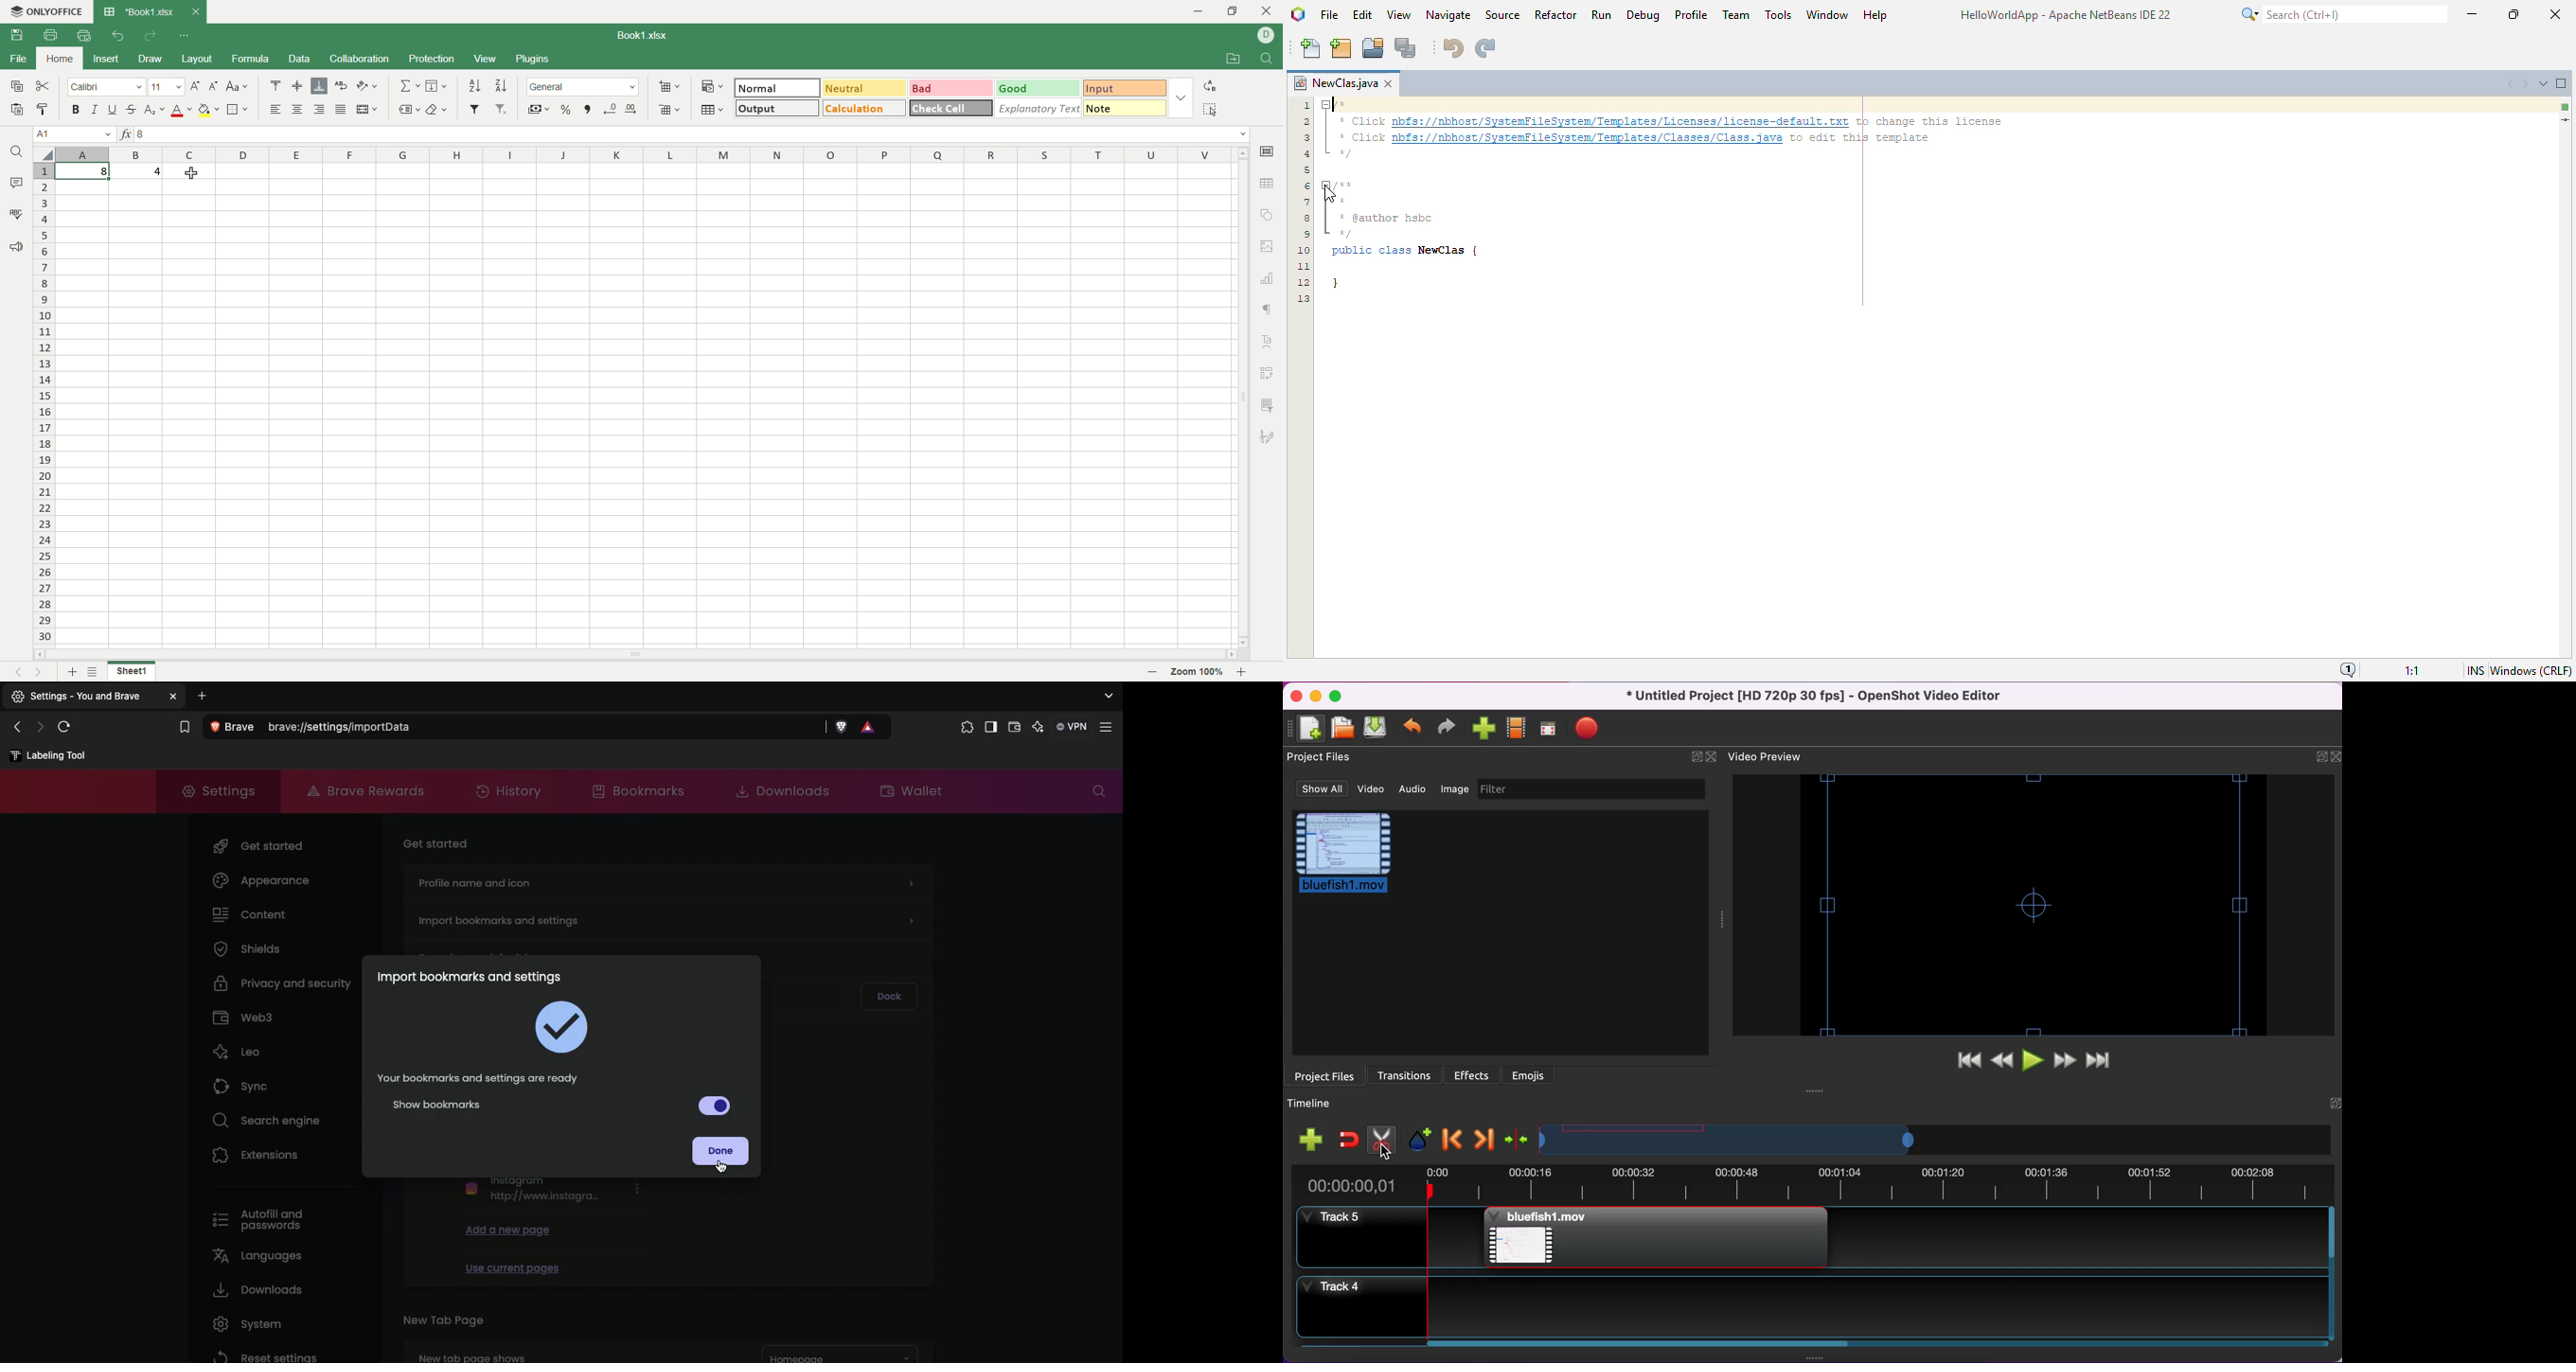  Describe the element at coordinates (1318, 789) in the screenshot. I see `show all` at that location.